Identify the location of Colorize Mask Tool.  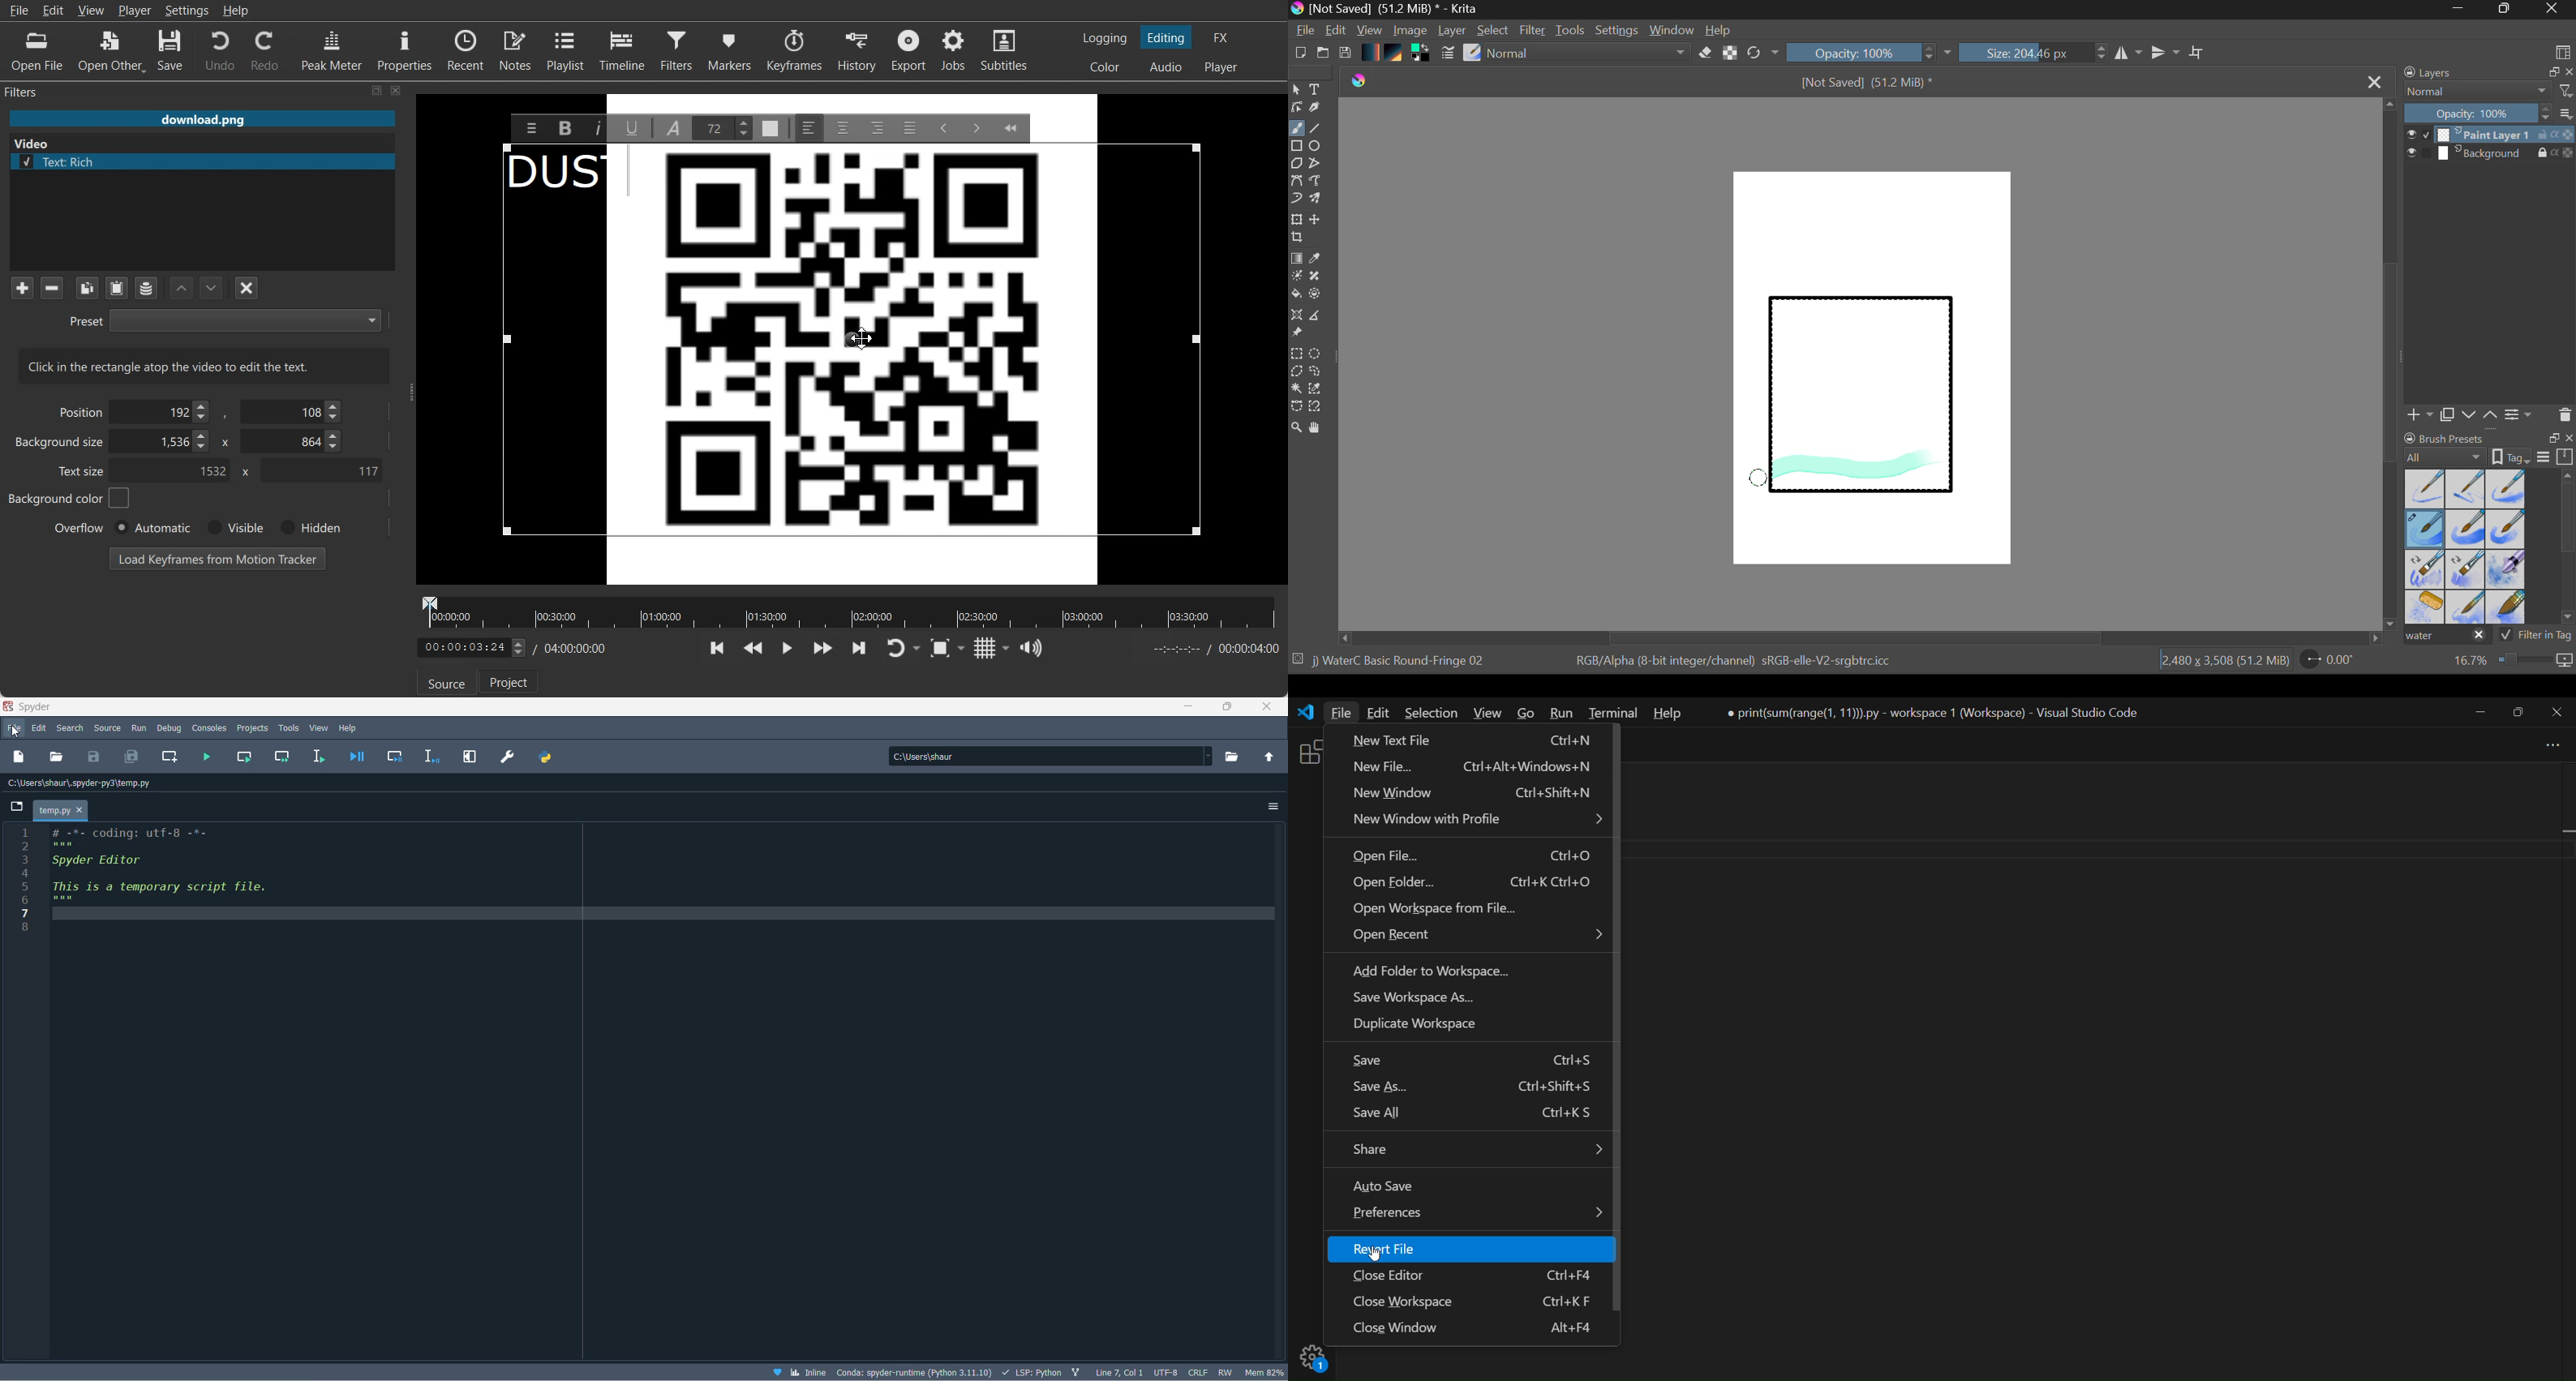
(1297, 277).